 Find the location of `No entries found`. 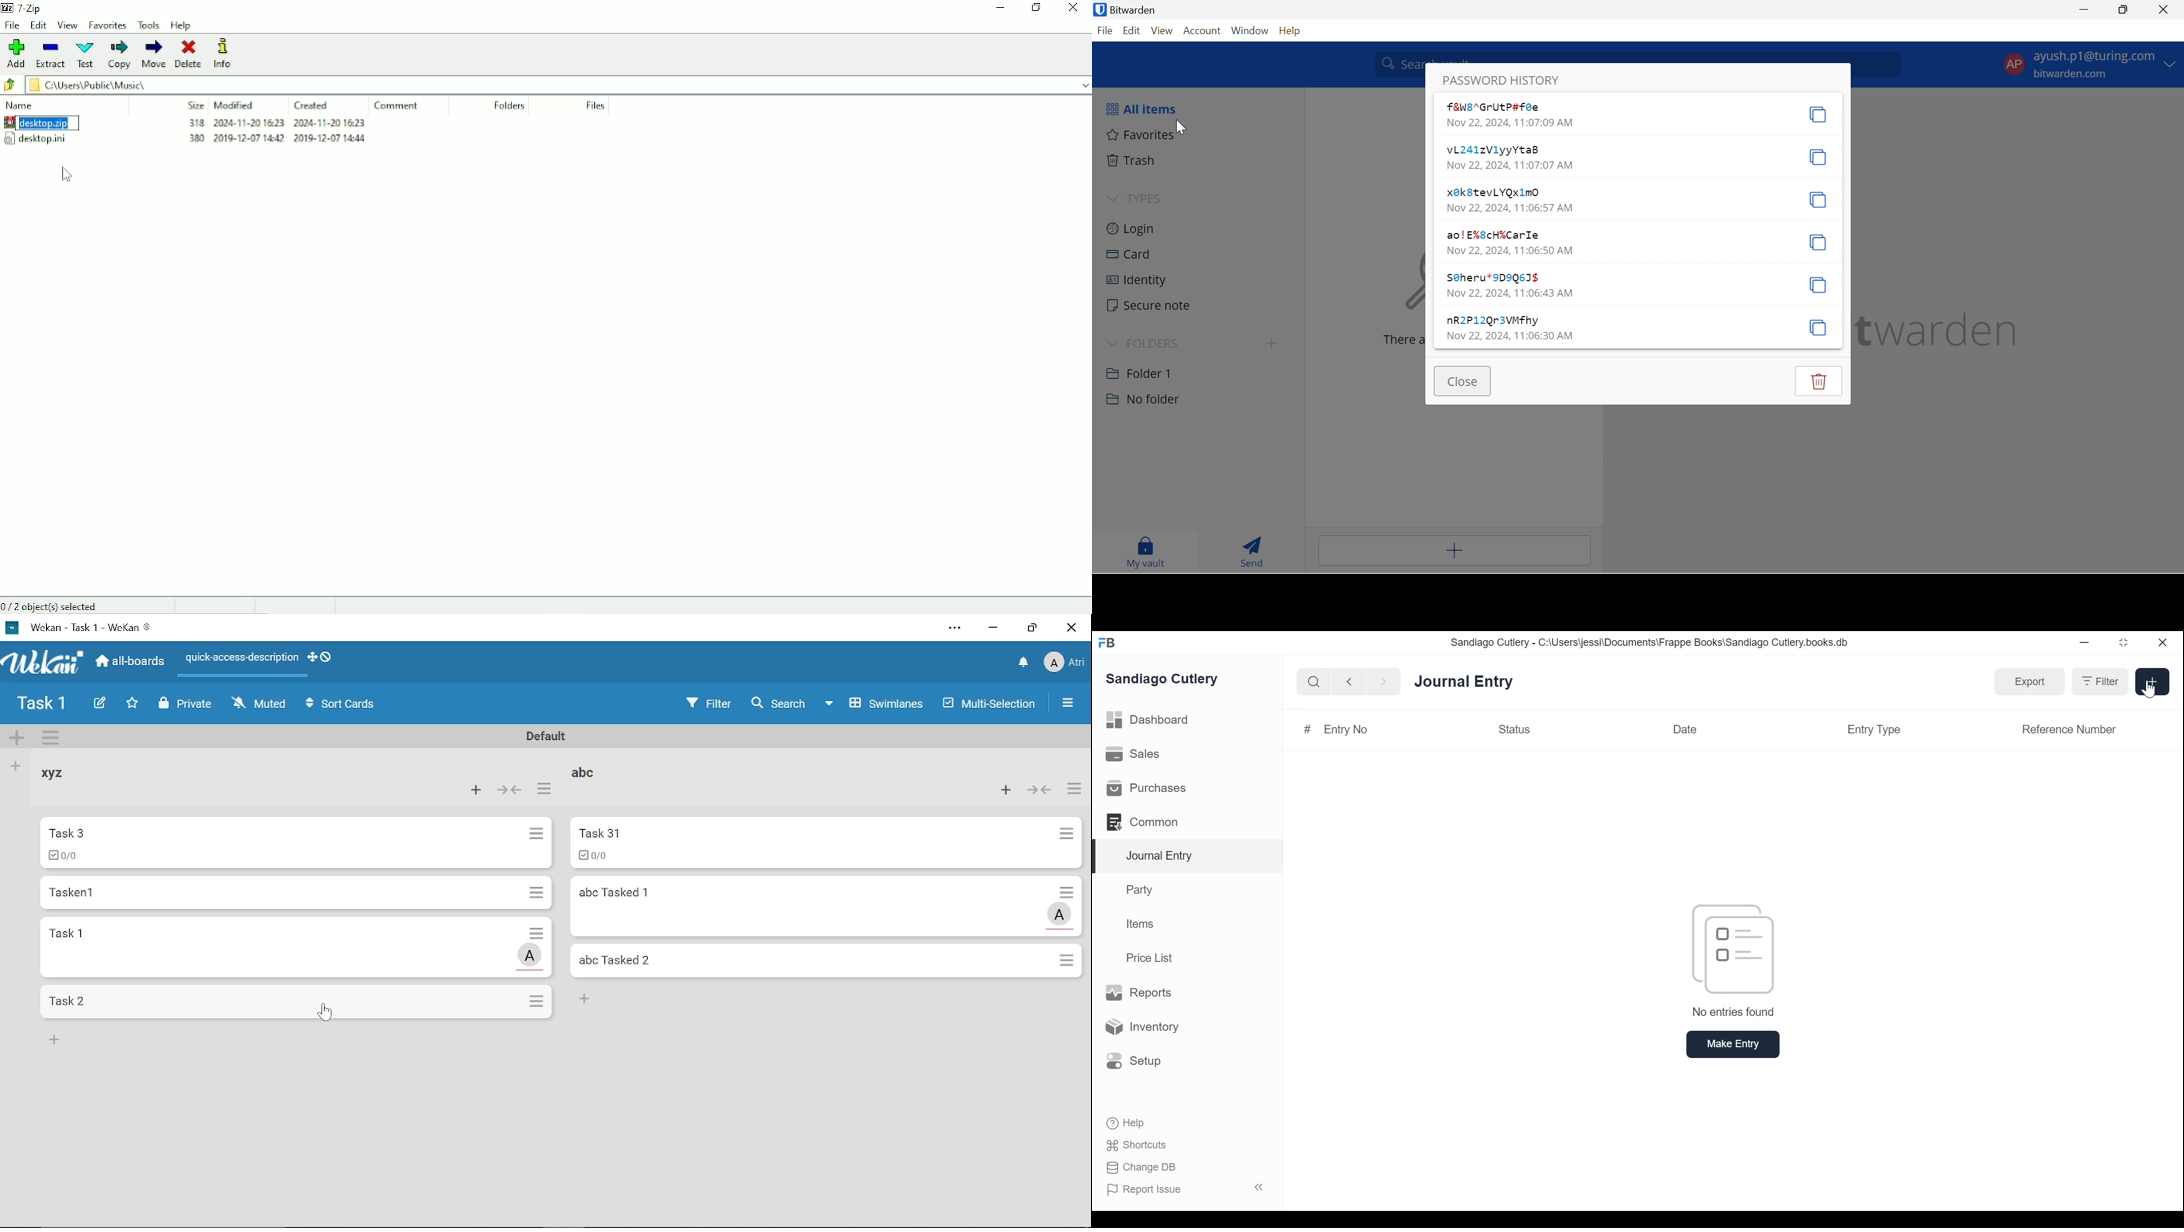

No entries found is located at coordinates (1732, 960).